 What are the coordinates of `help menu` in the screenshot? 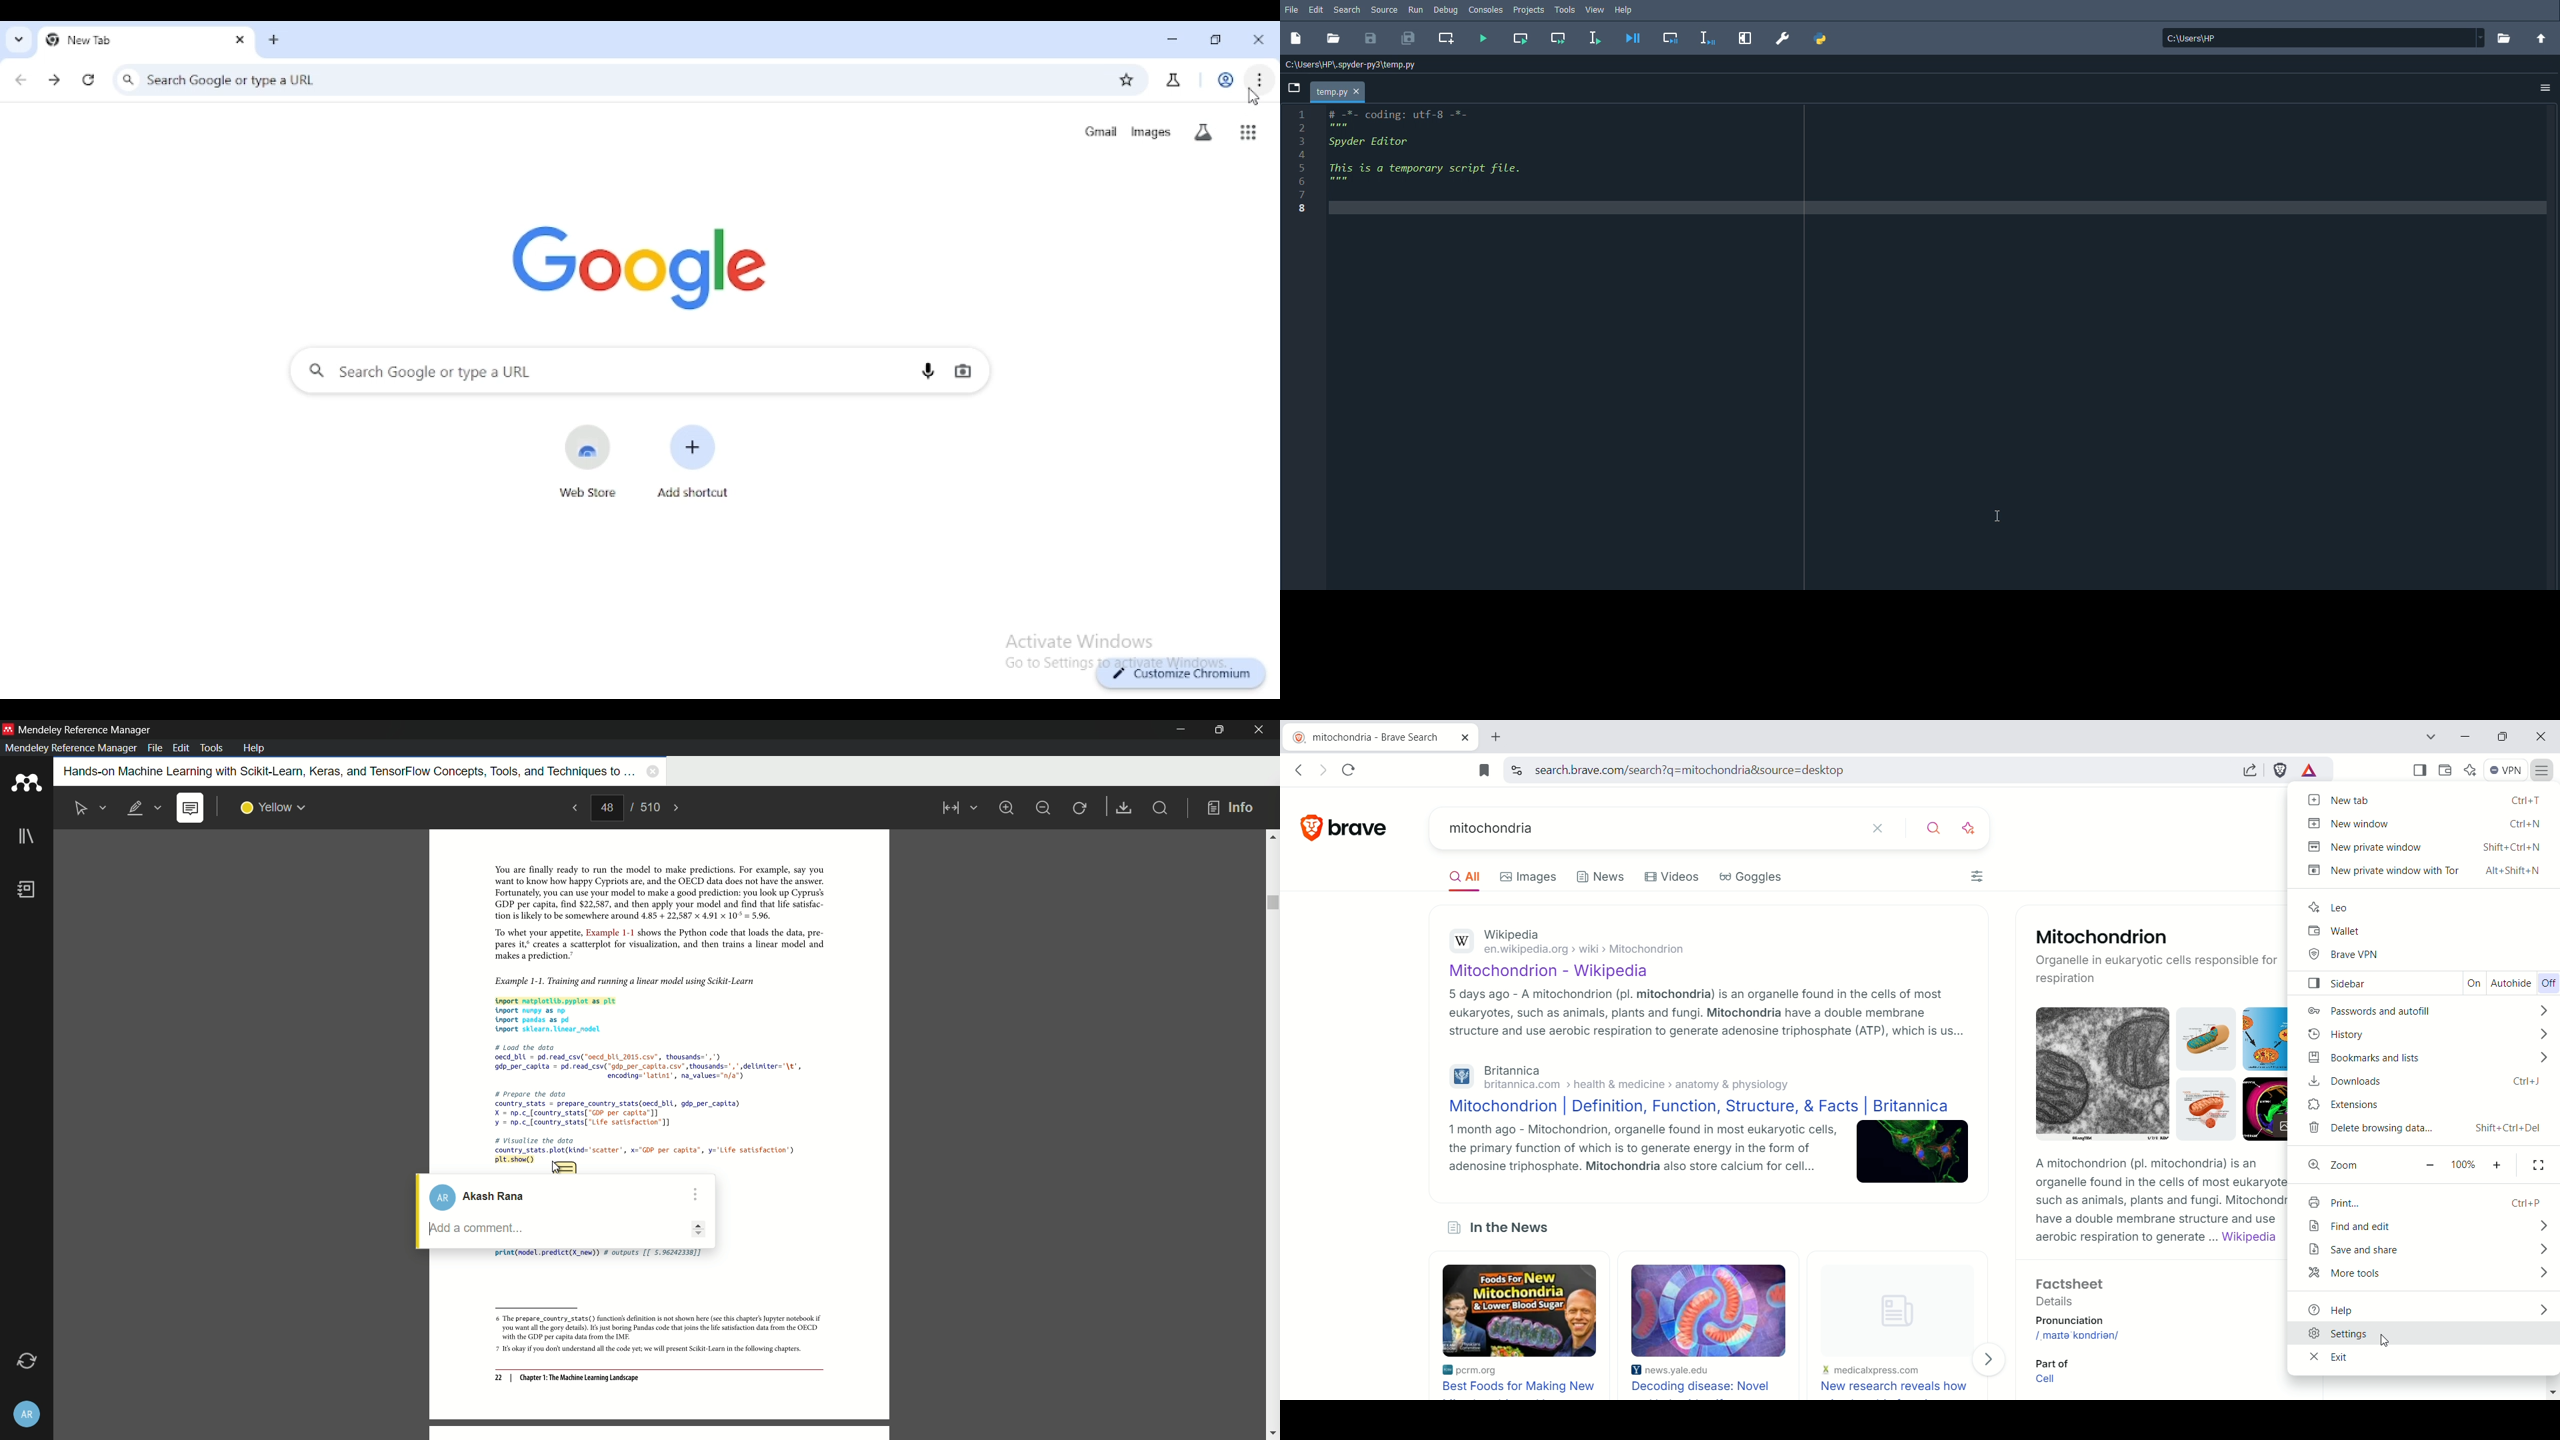 It's located at (254, 748).